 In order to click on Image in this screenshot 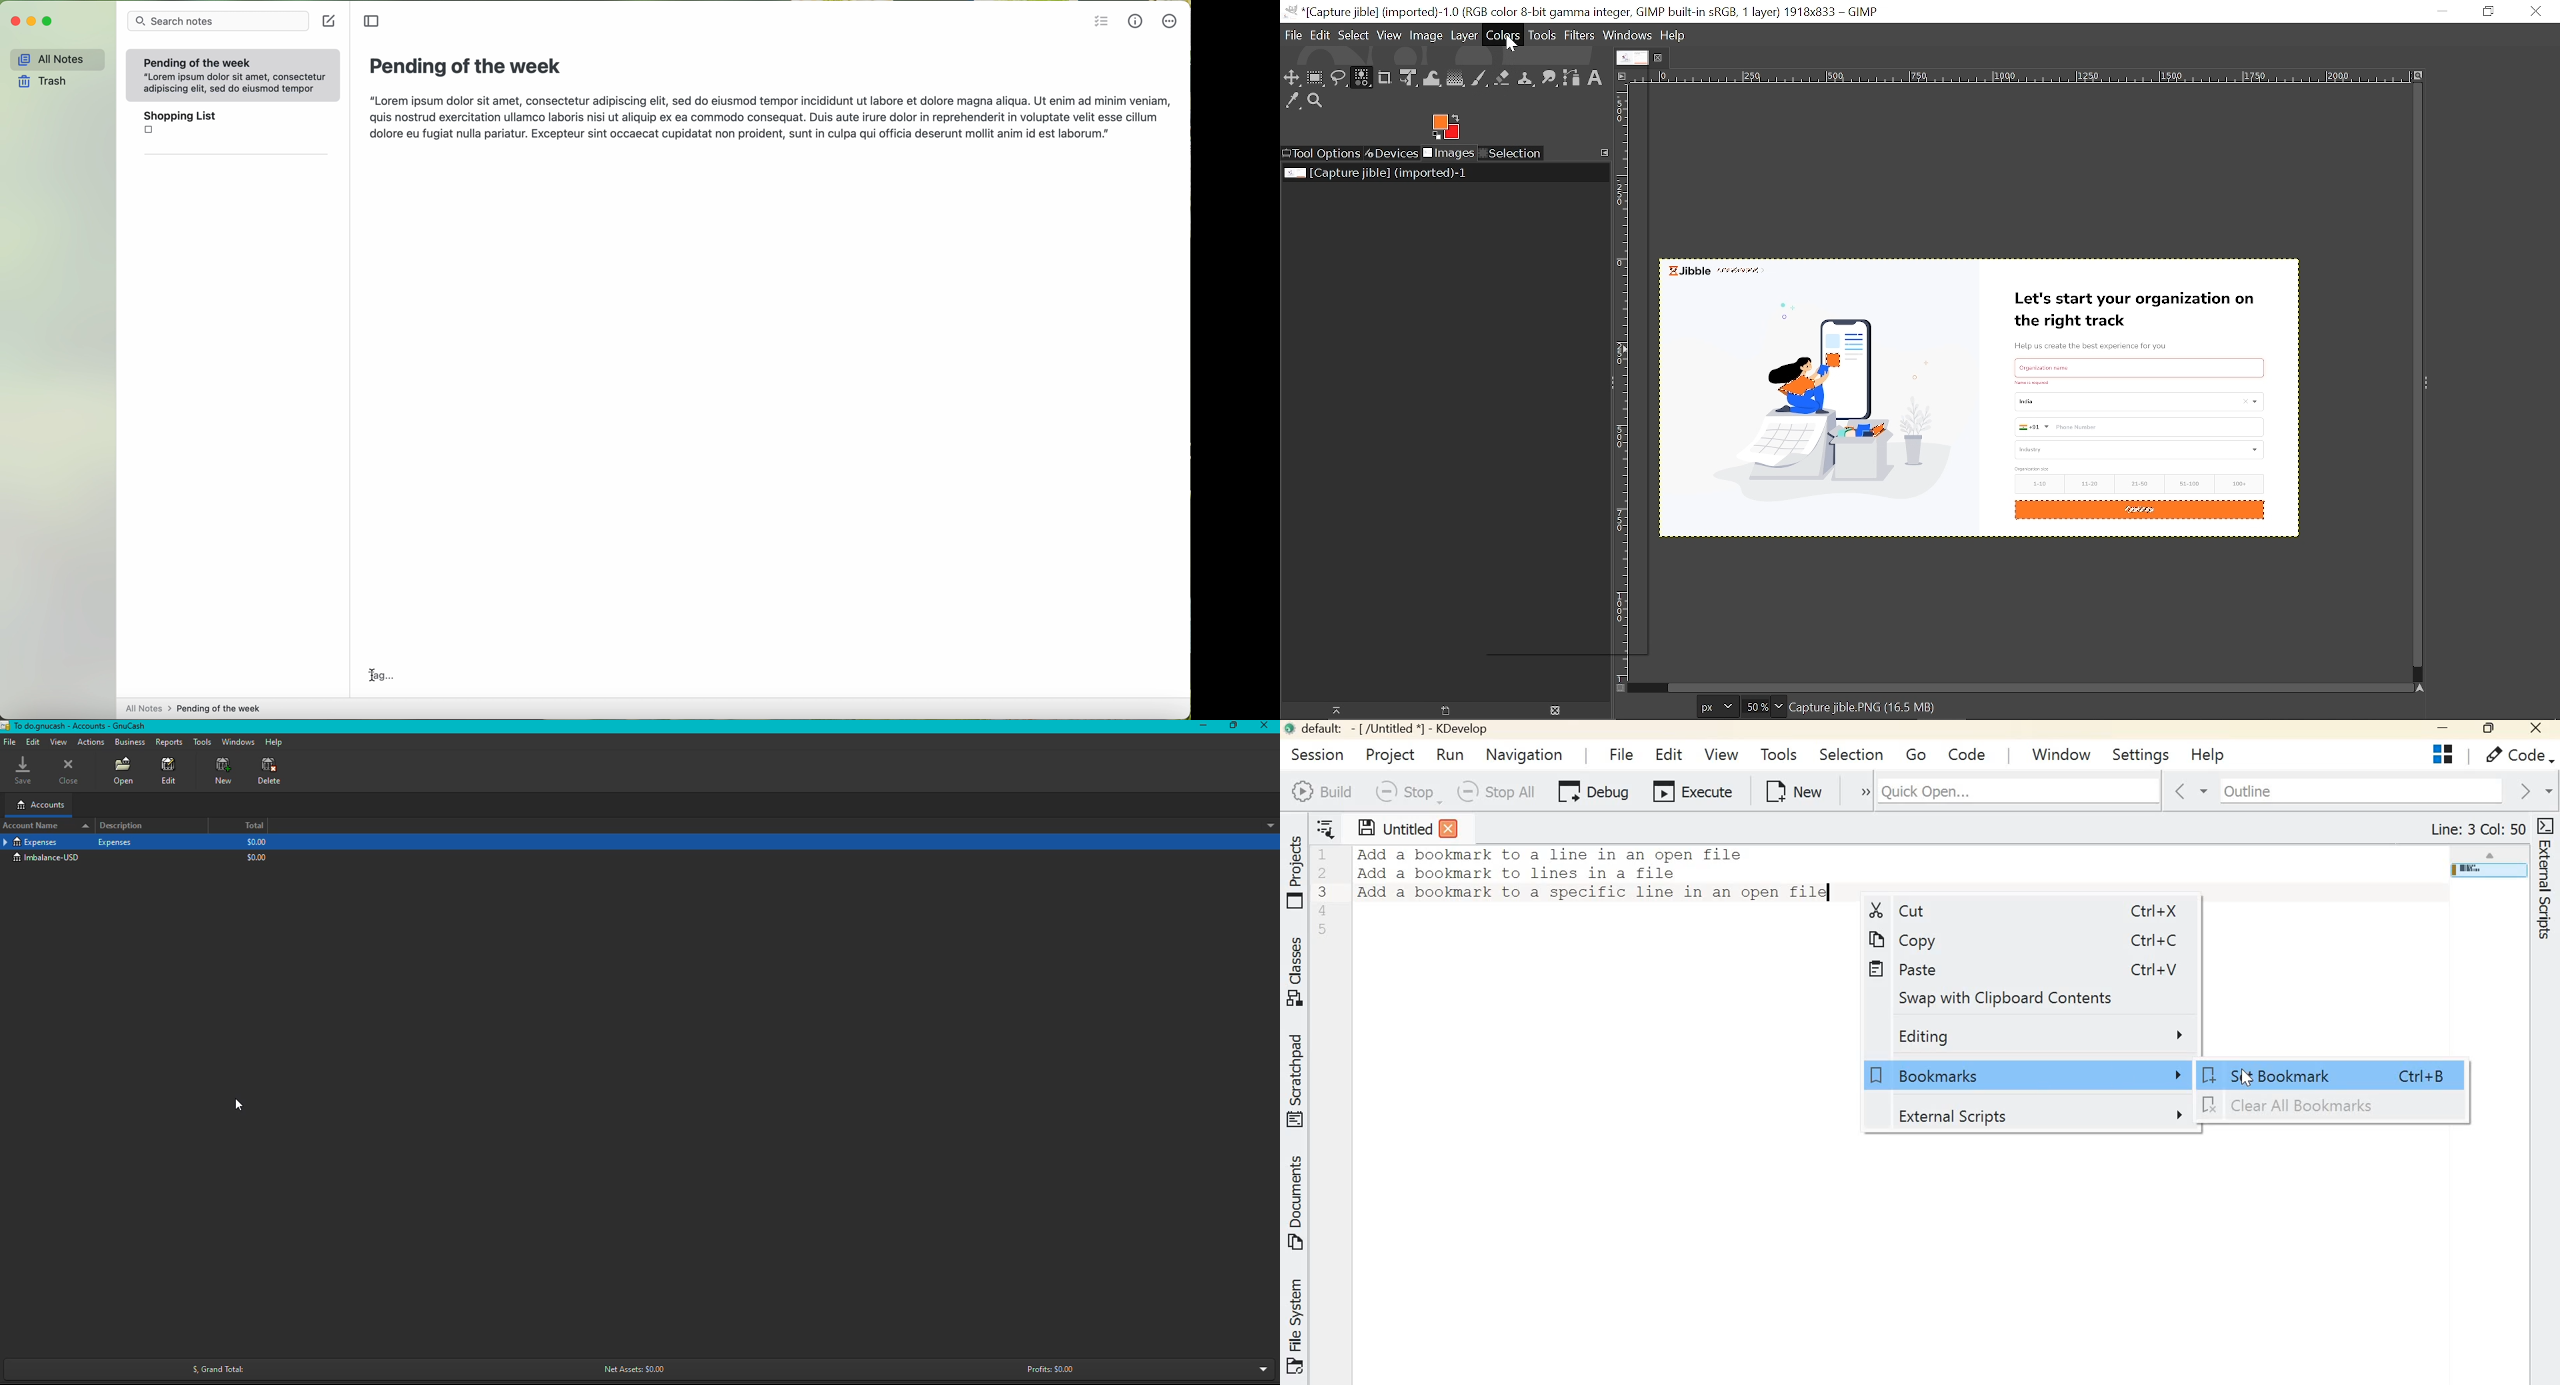, I will do `click(1427, 36)`.